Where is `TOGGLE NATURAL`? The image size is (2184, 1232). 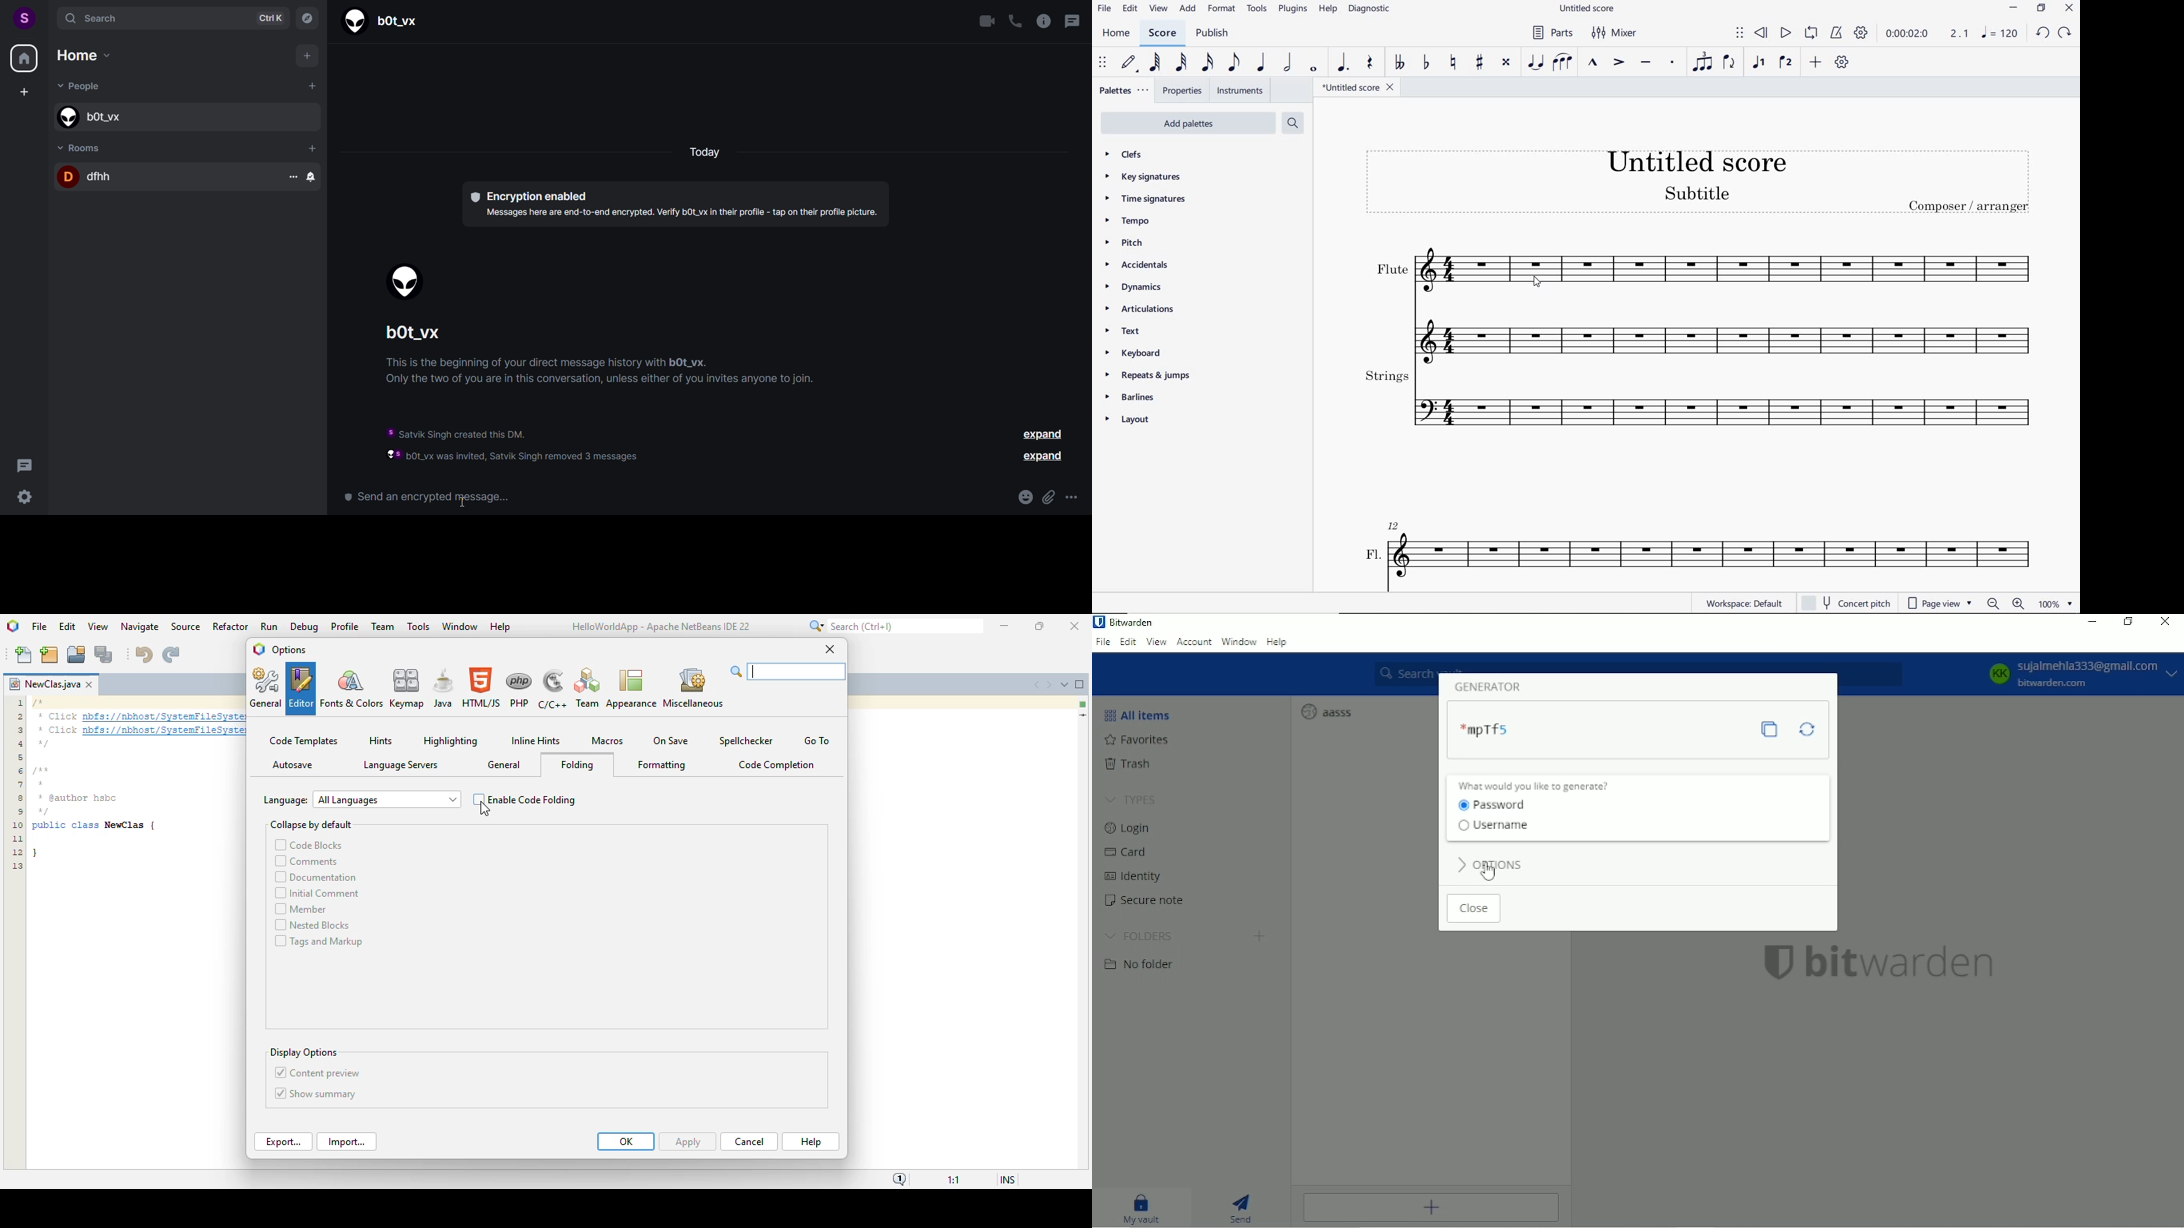
TOGGLE NATURAL is located at coordinates (1454, 62).